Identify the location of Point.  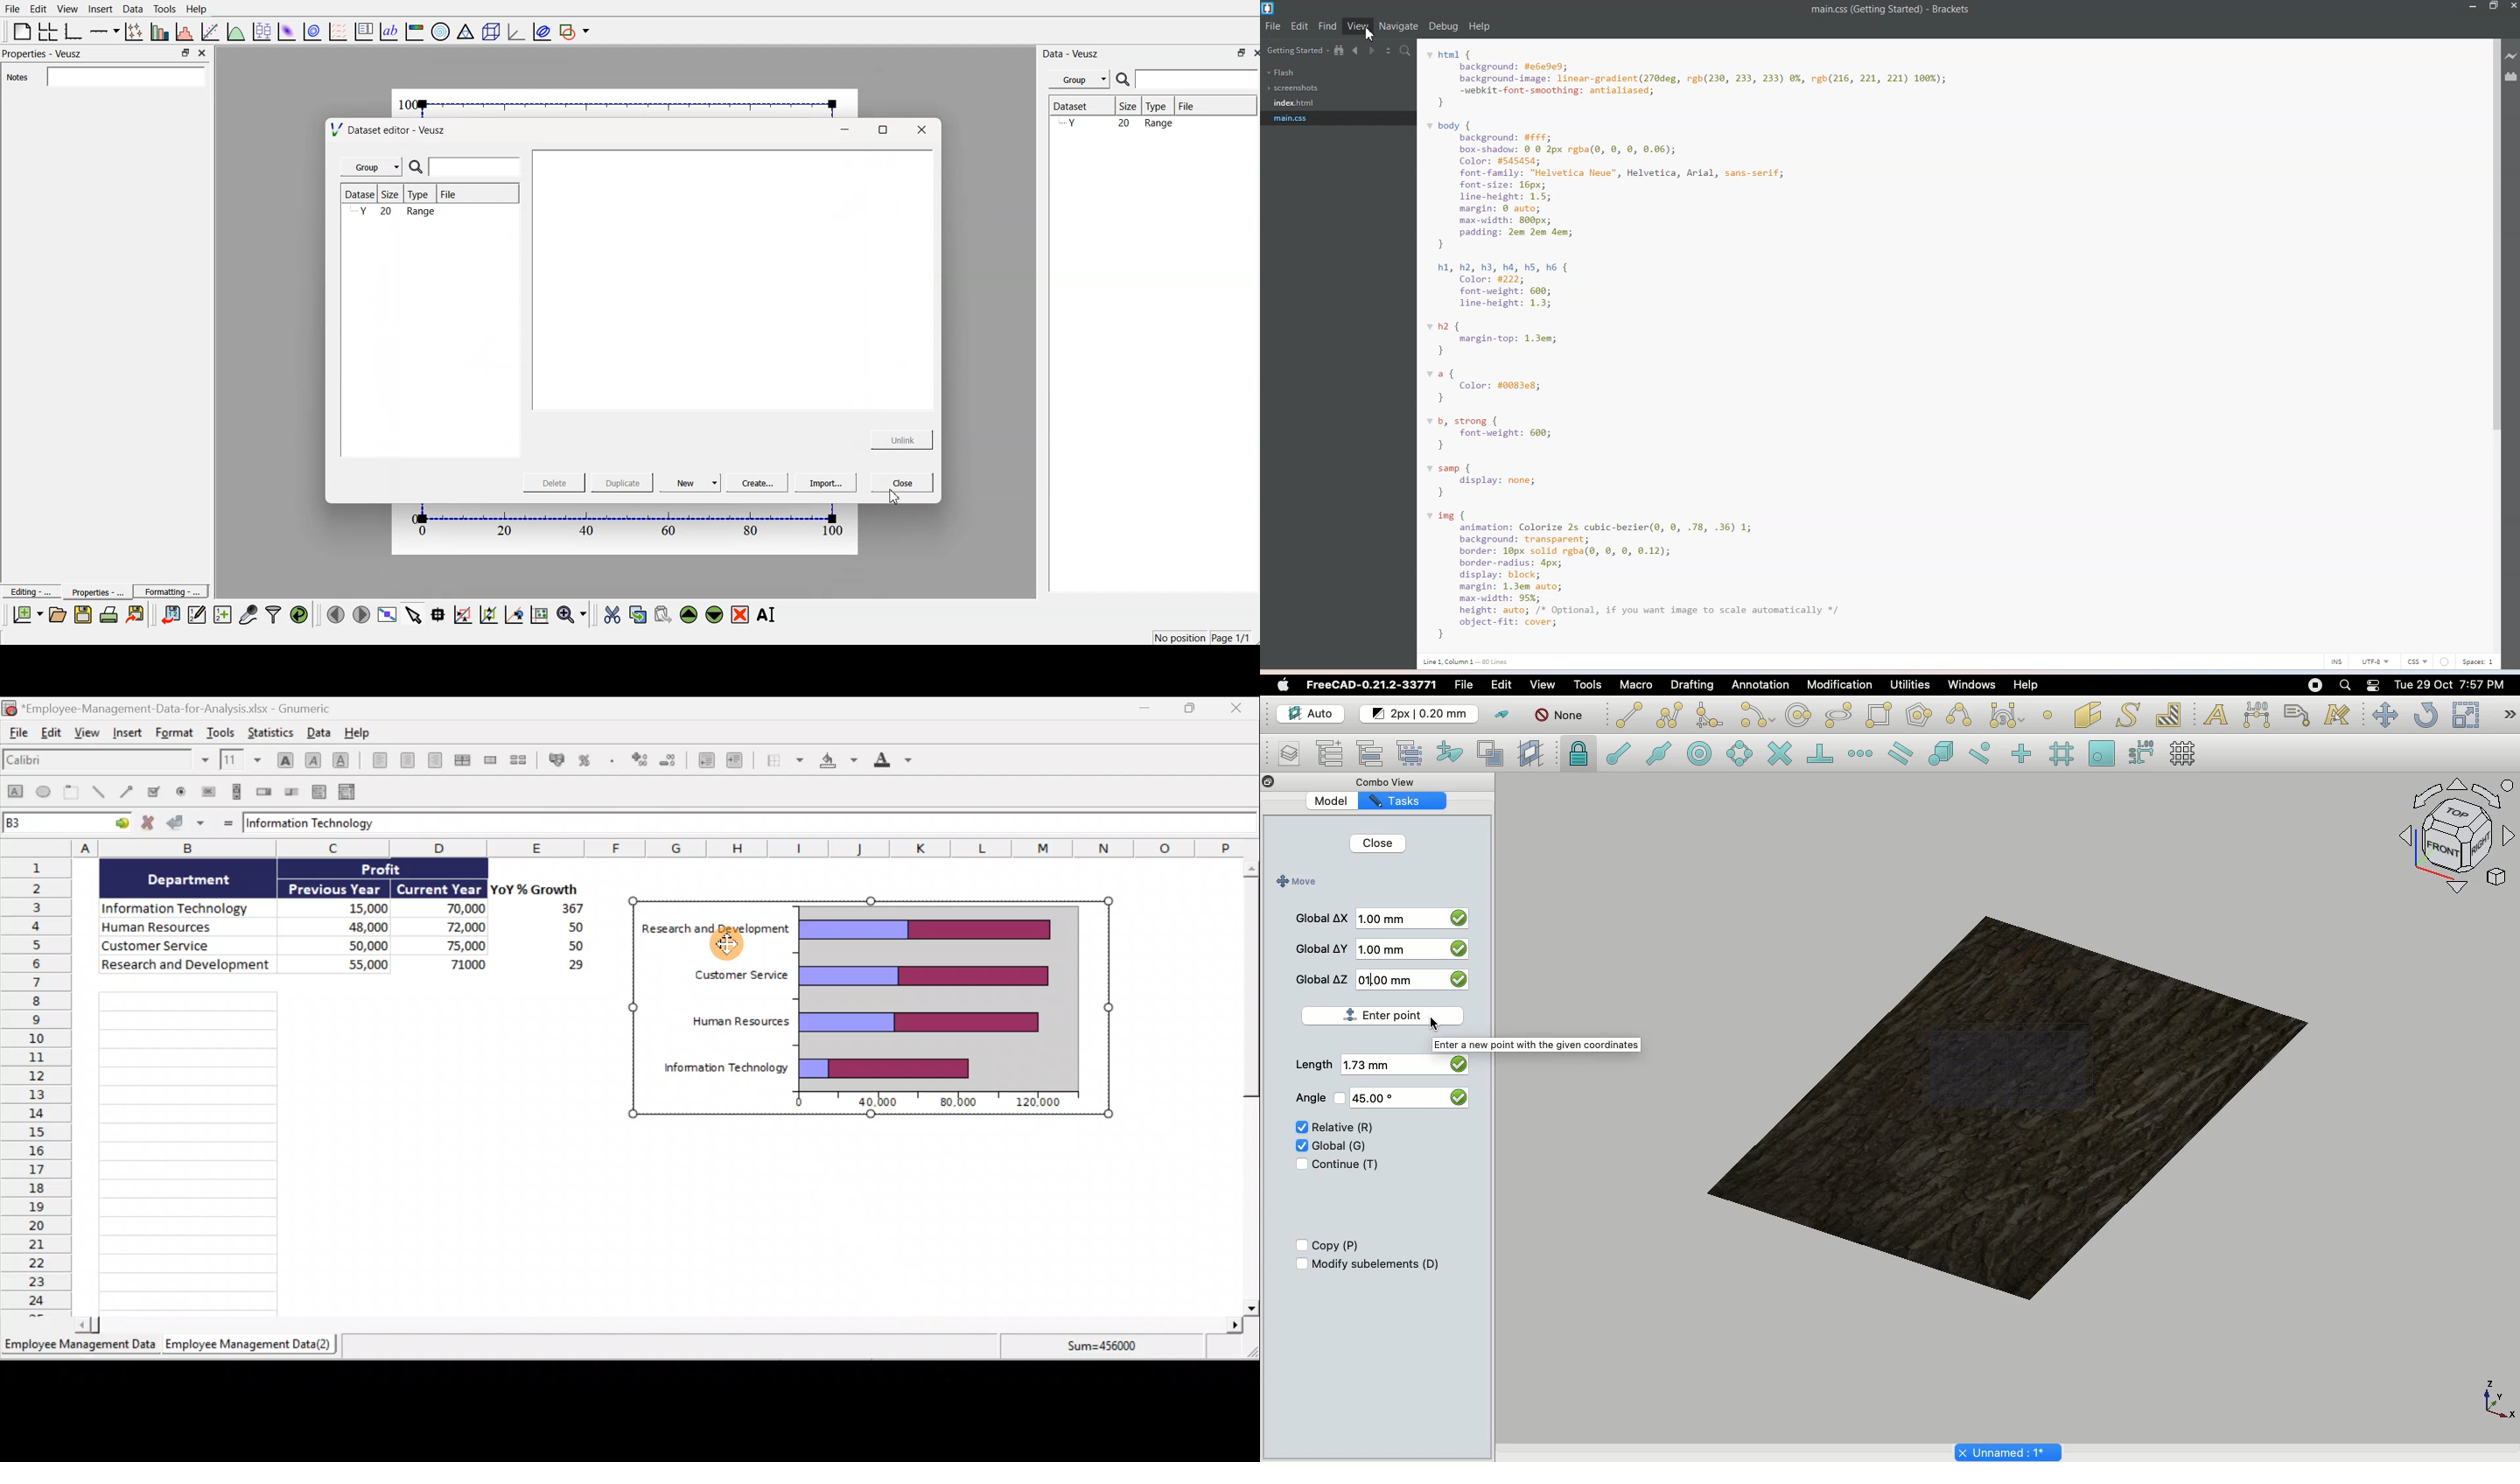
(2048, 713).